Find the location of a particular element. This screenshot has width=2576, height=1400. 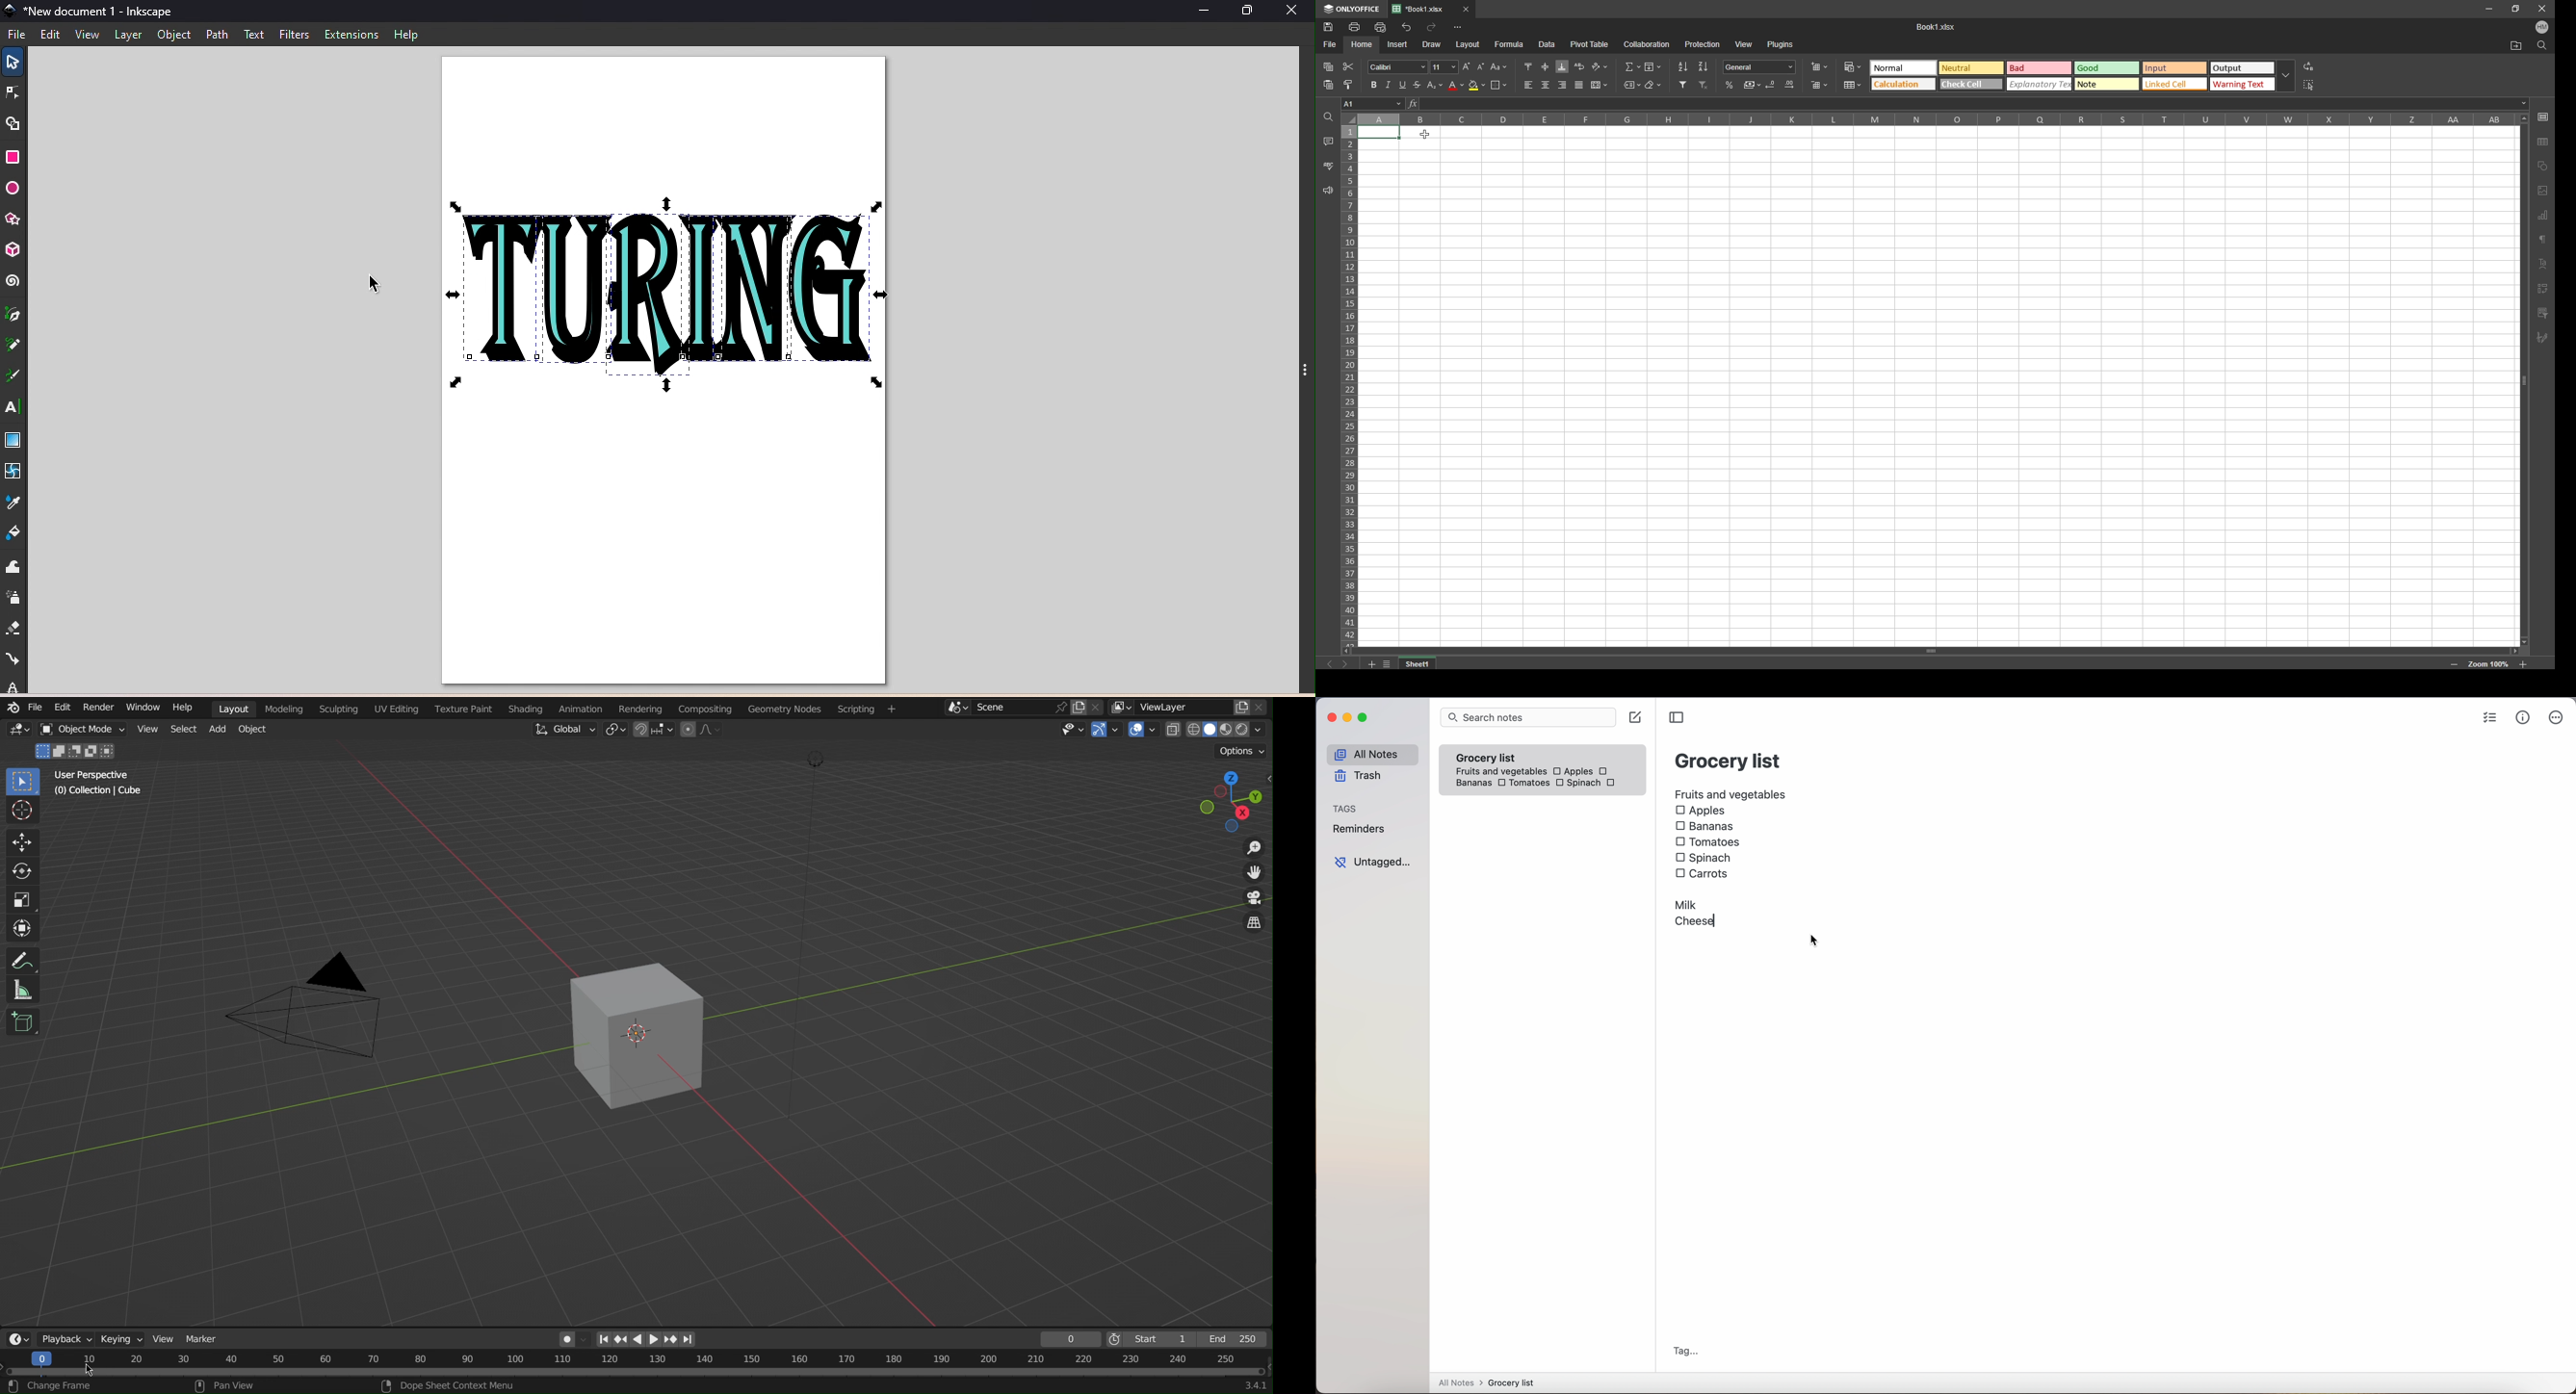

file name is located at coordinates (1936, 26).